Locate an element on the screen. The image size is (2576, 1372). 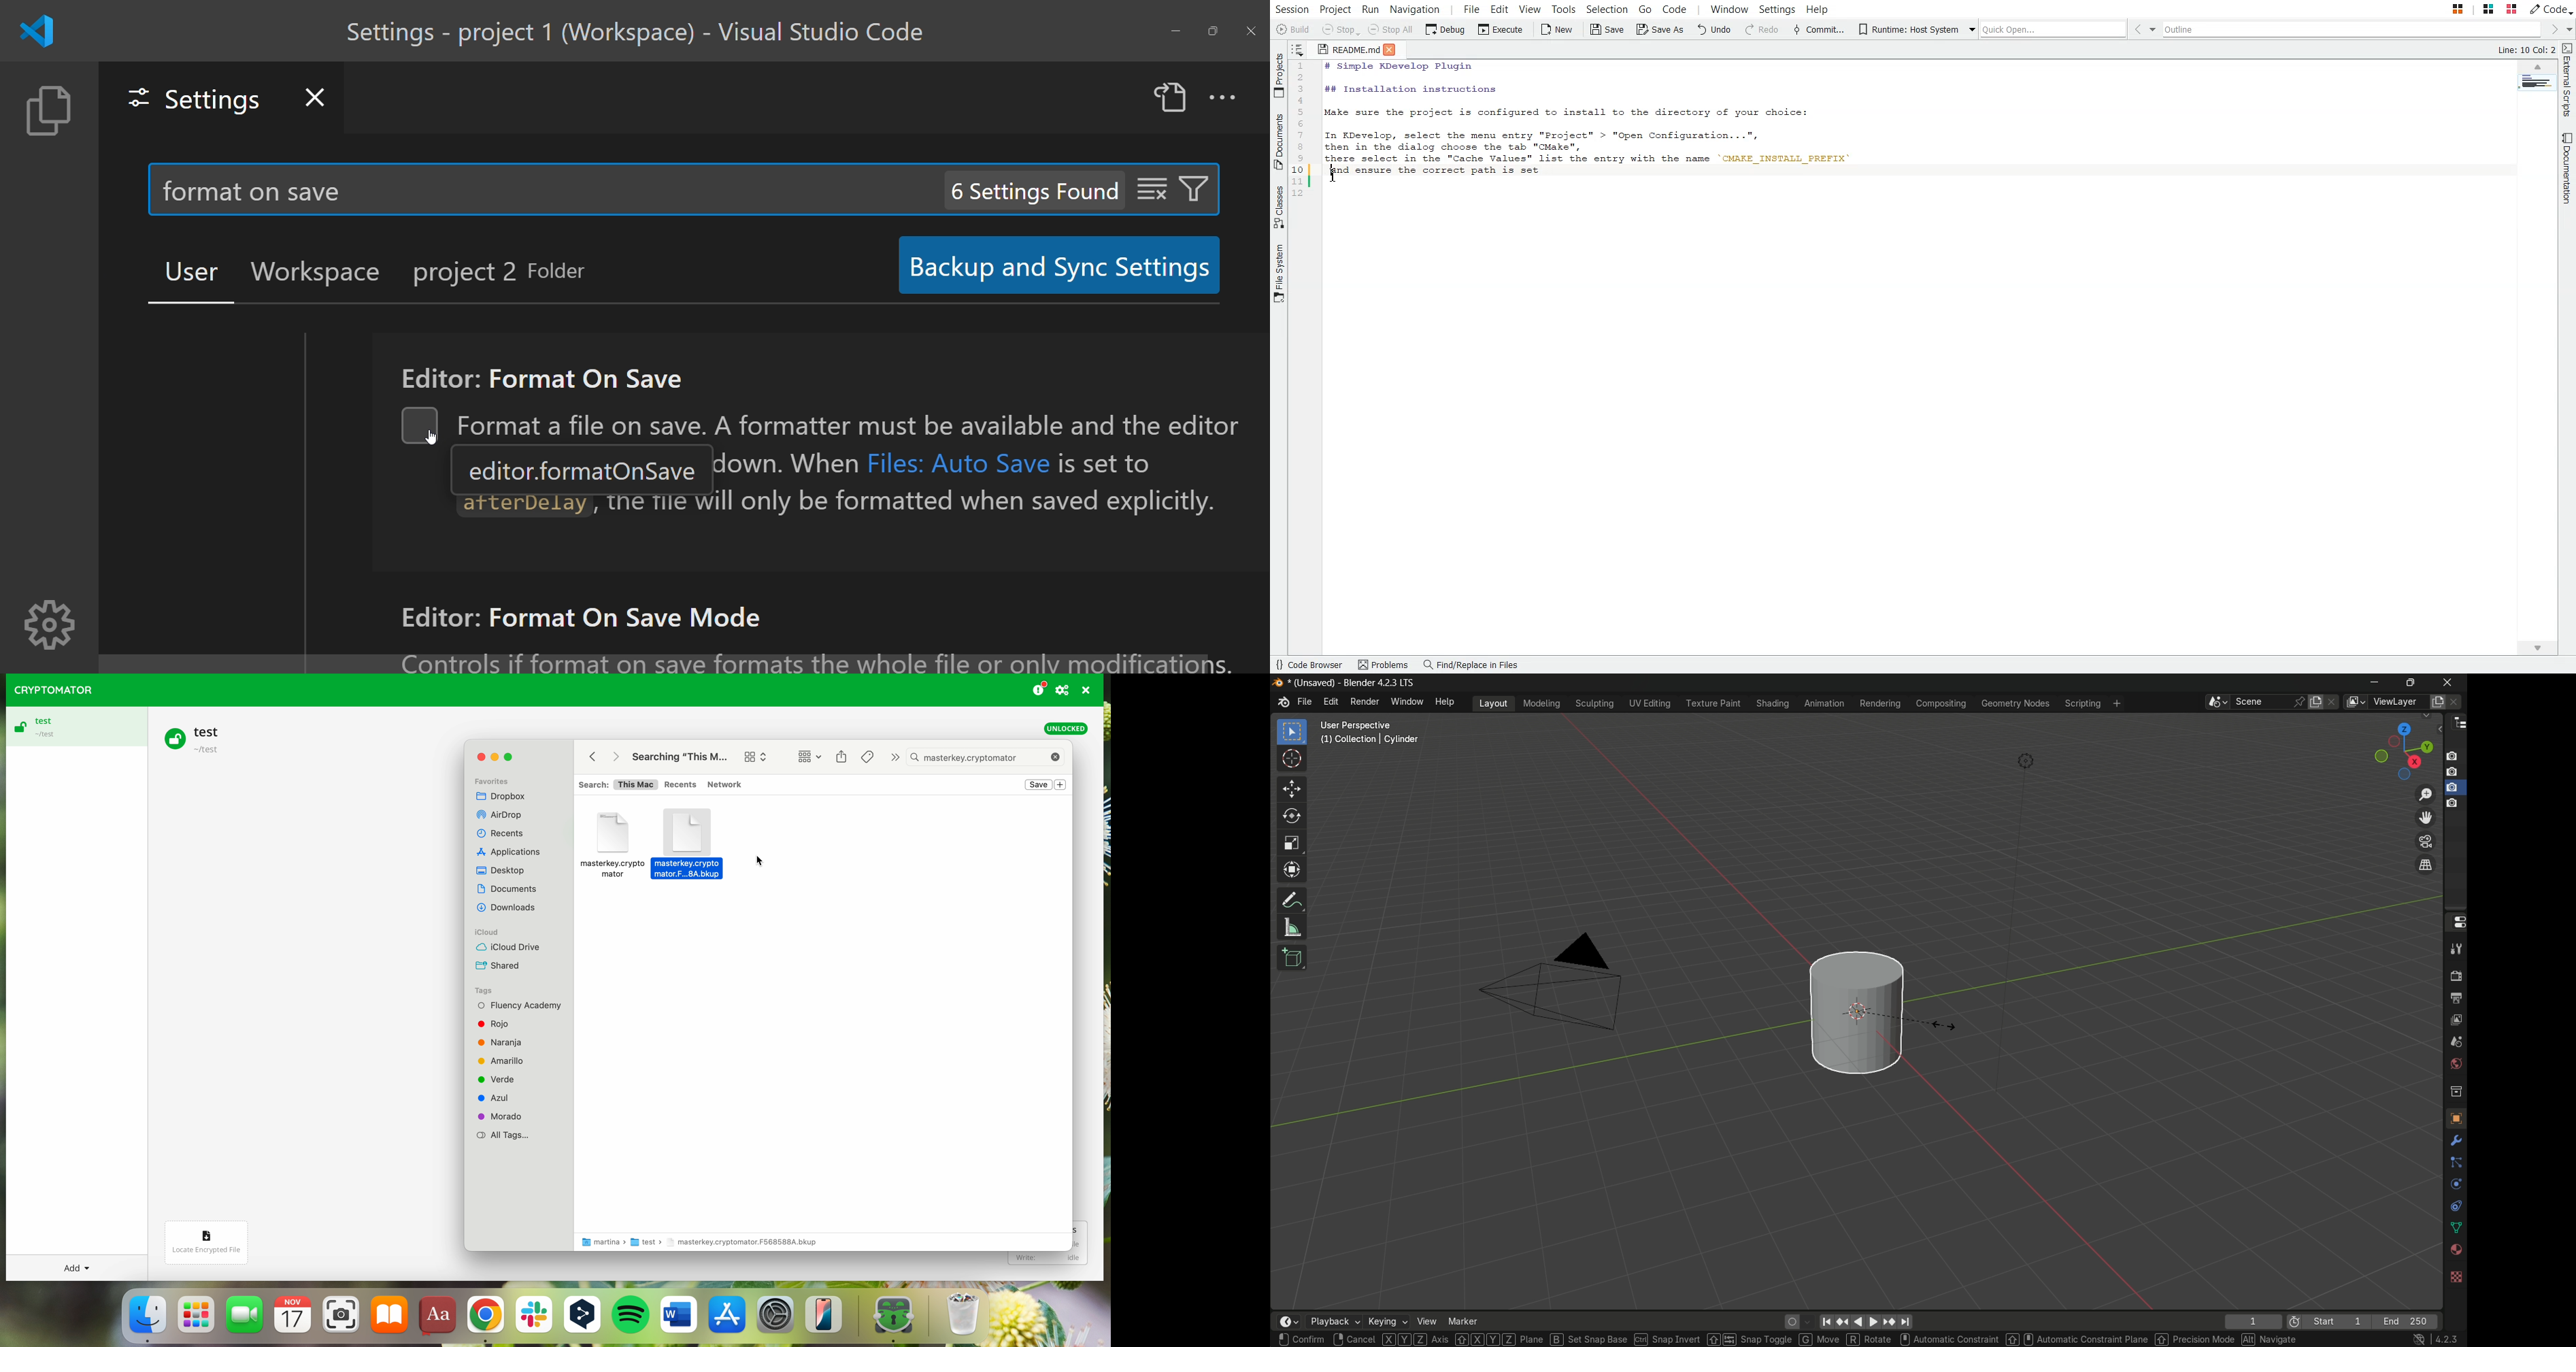
view layer is located at coordinates (2455, 1021).